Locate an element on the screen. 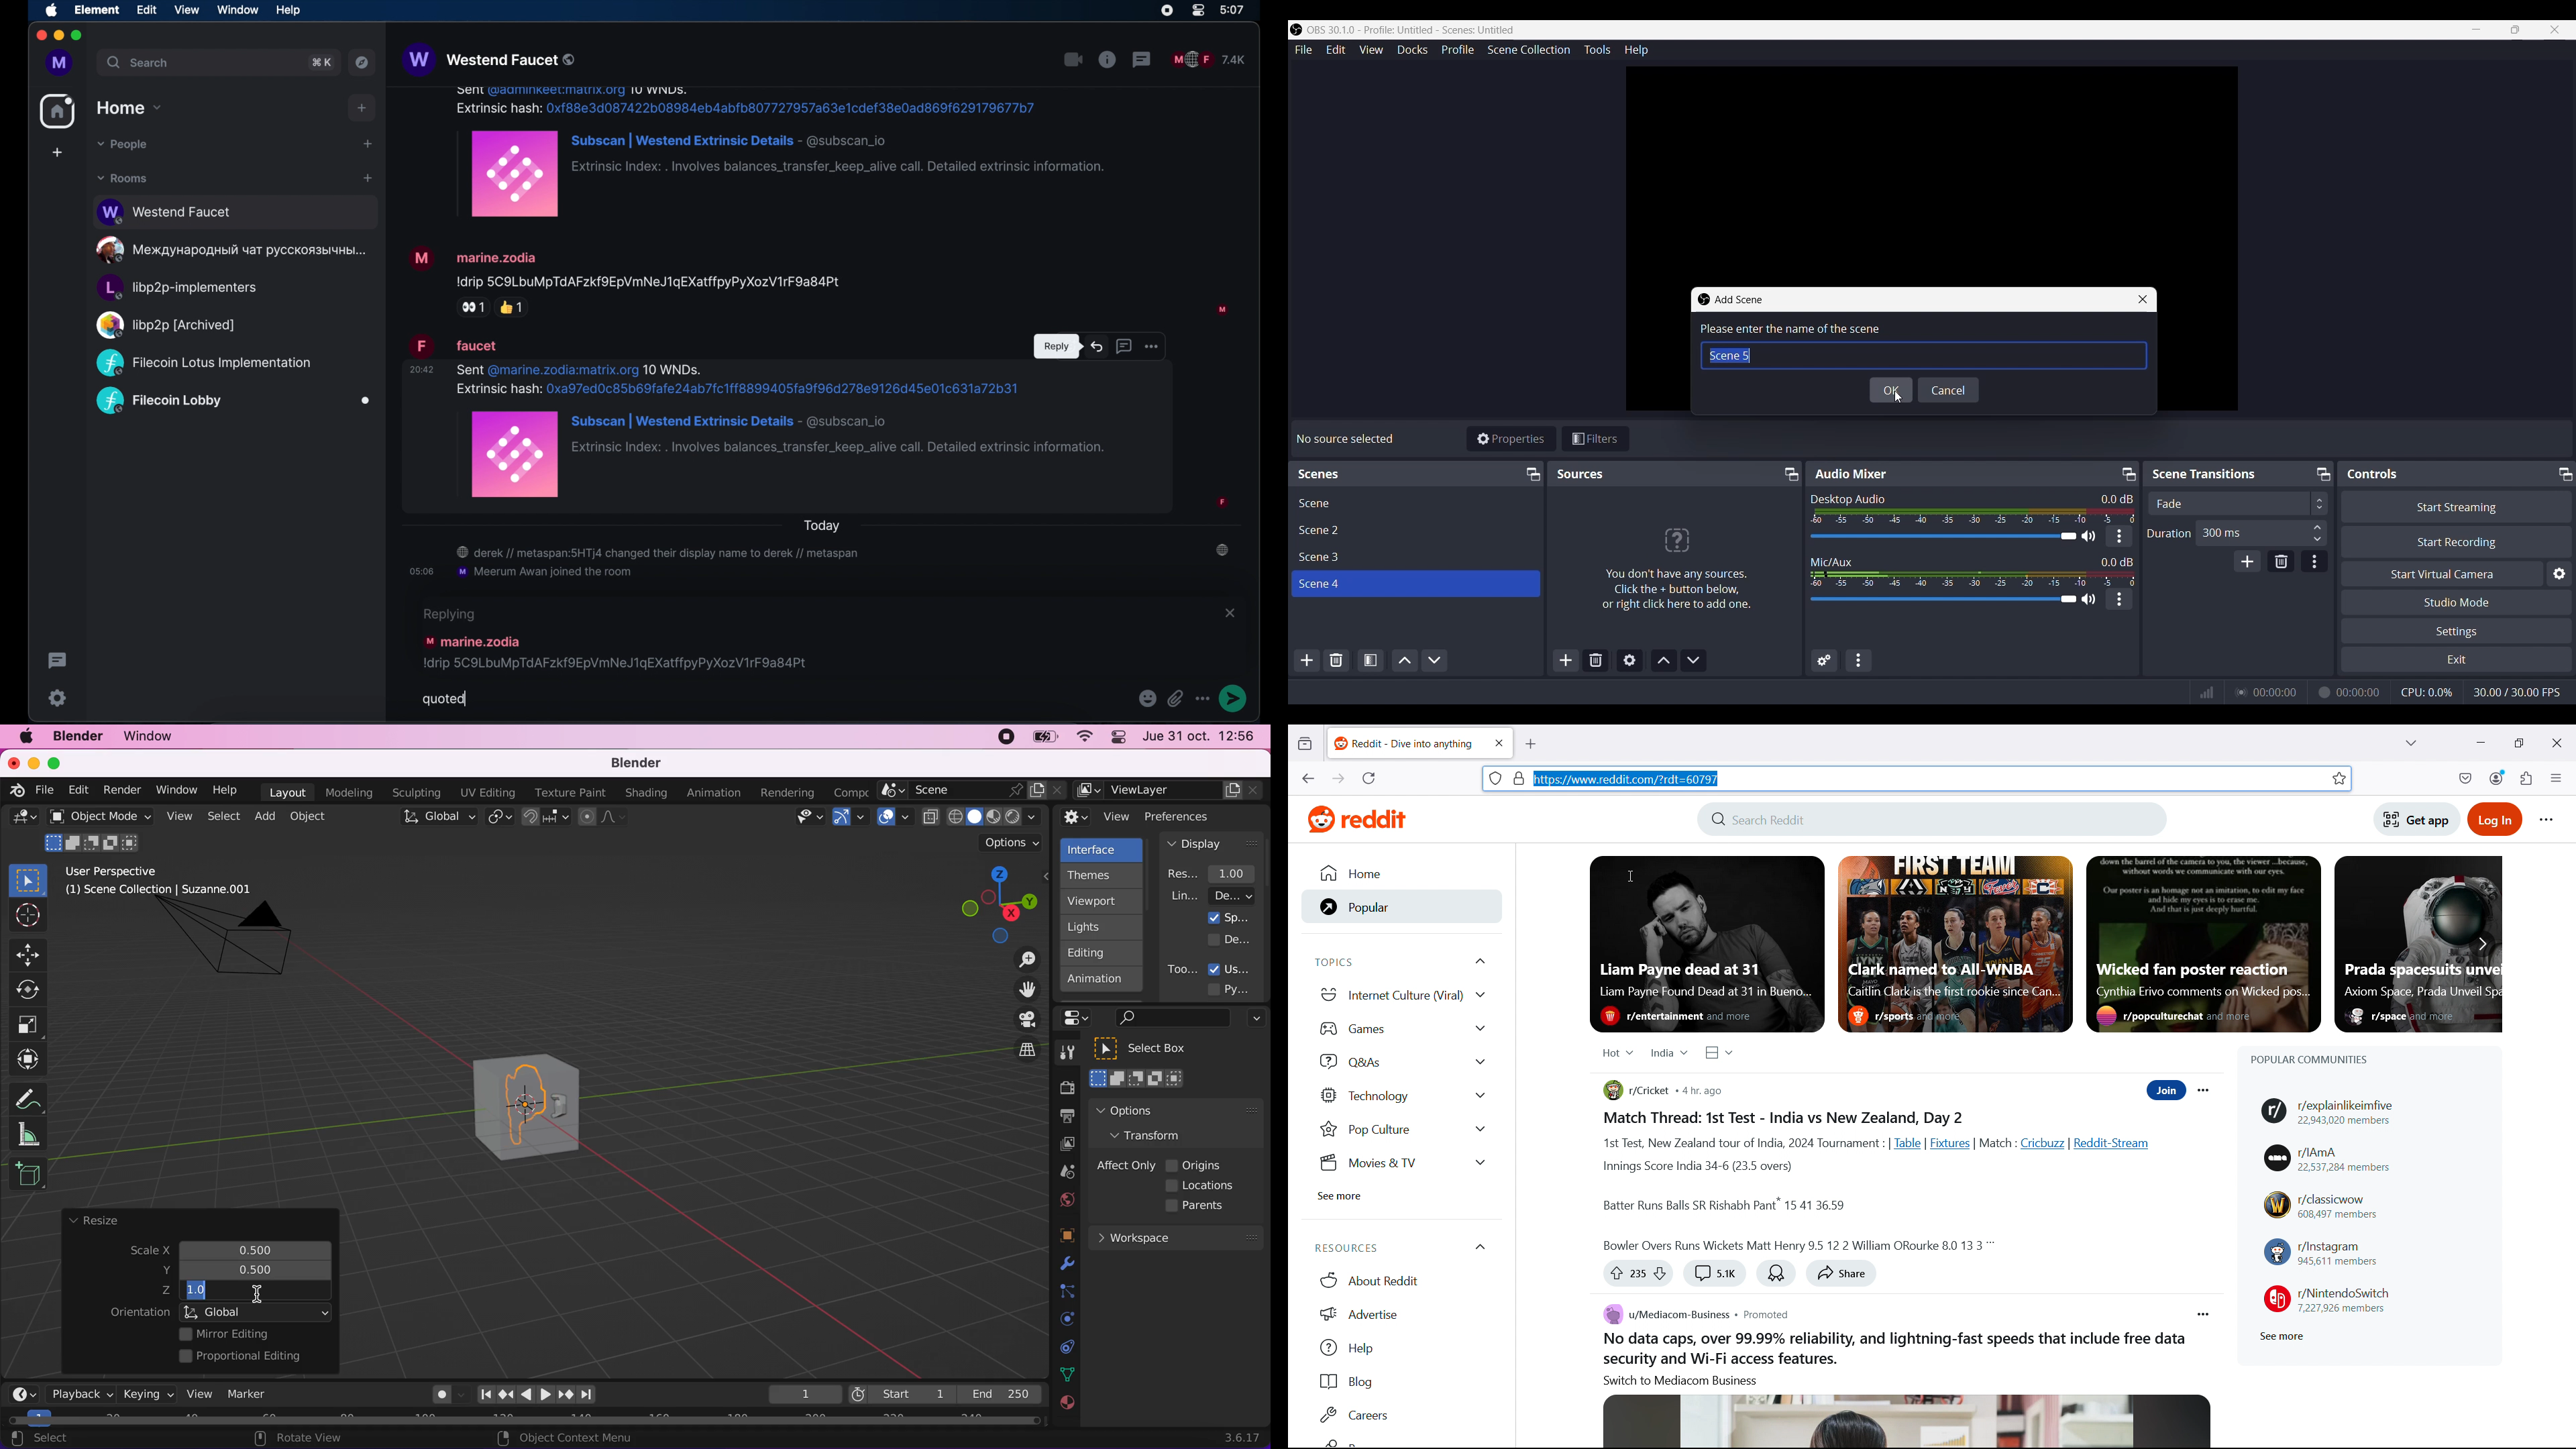 This screenshot has height=1456, width=2576. Reddit options is located at coordinates (2548, 820).